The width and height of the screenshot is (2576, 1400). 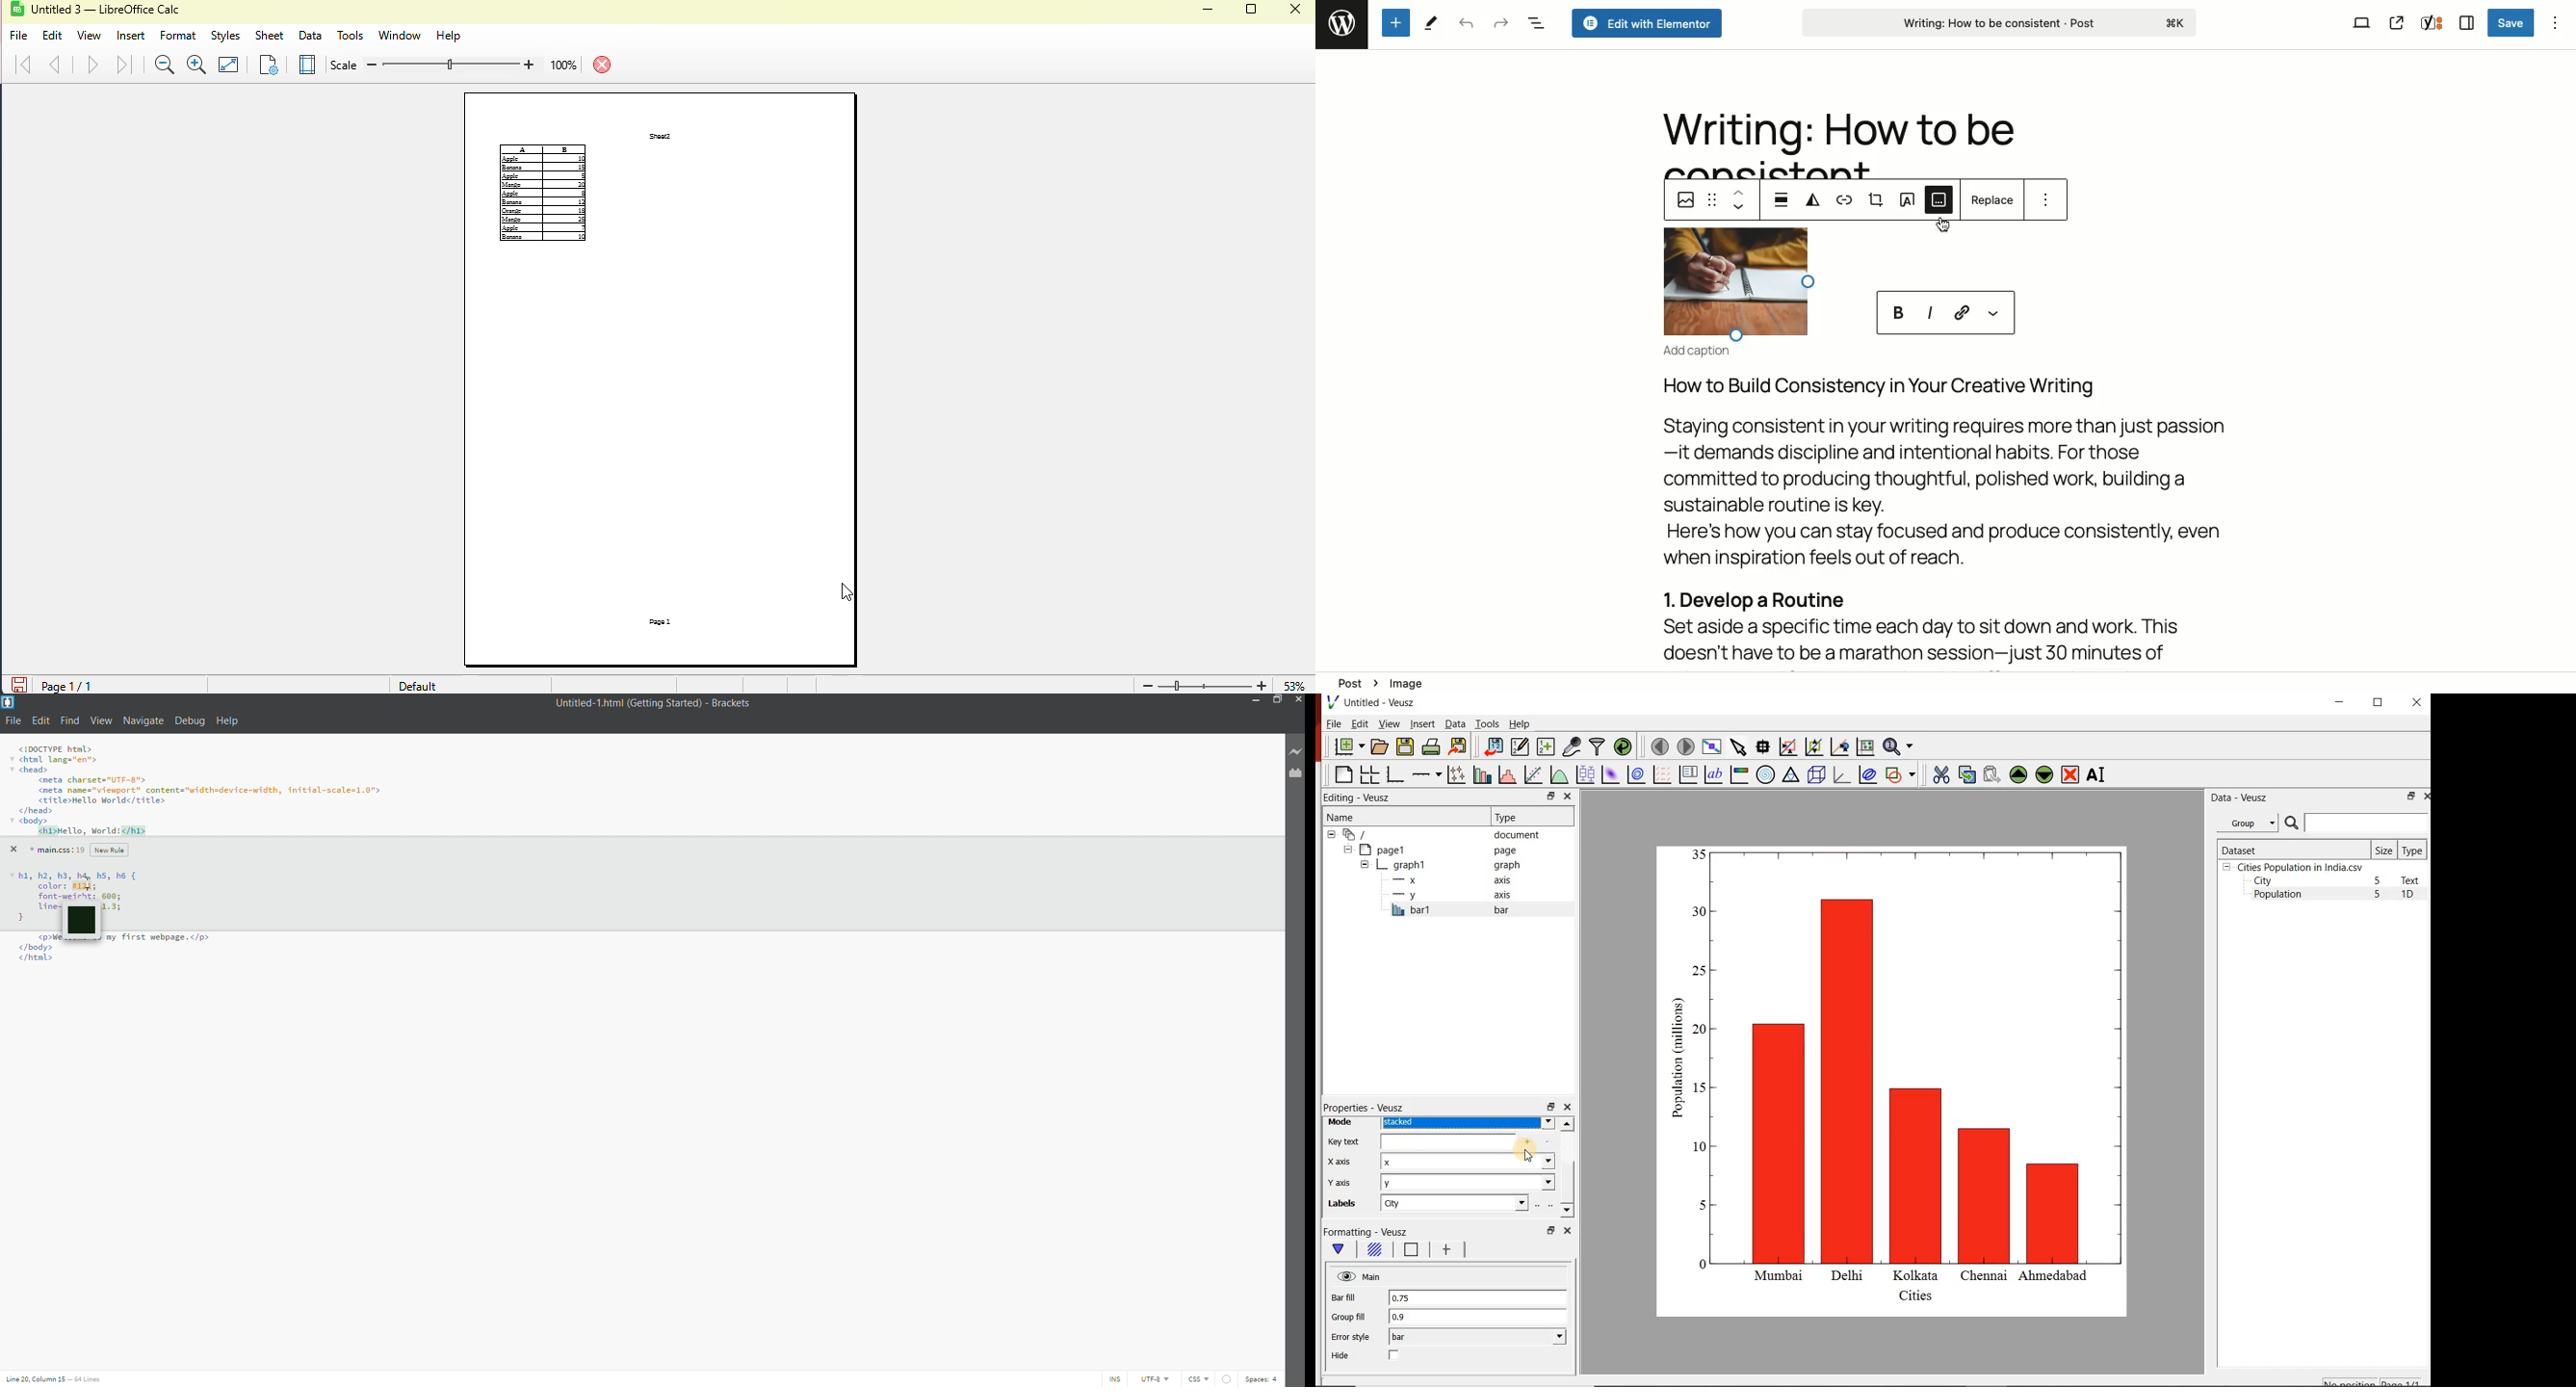 I want to click on close quick edit, so click(x=12, y=849).